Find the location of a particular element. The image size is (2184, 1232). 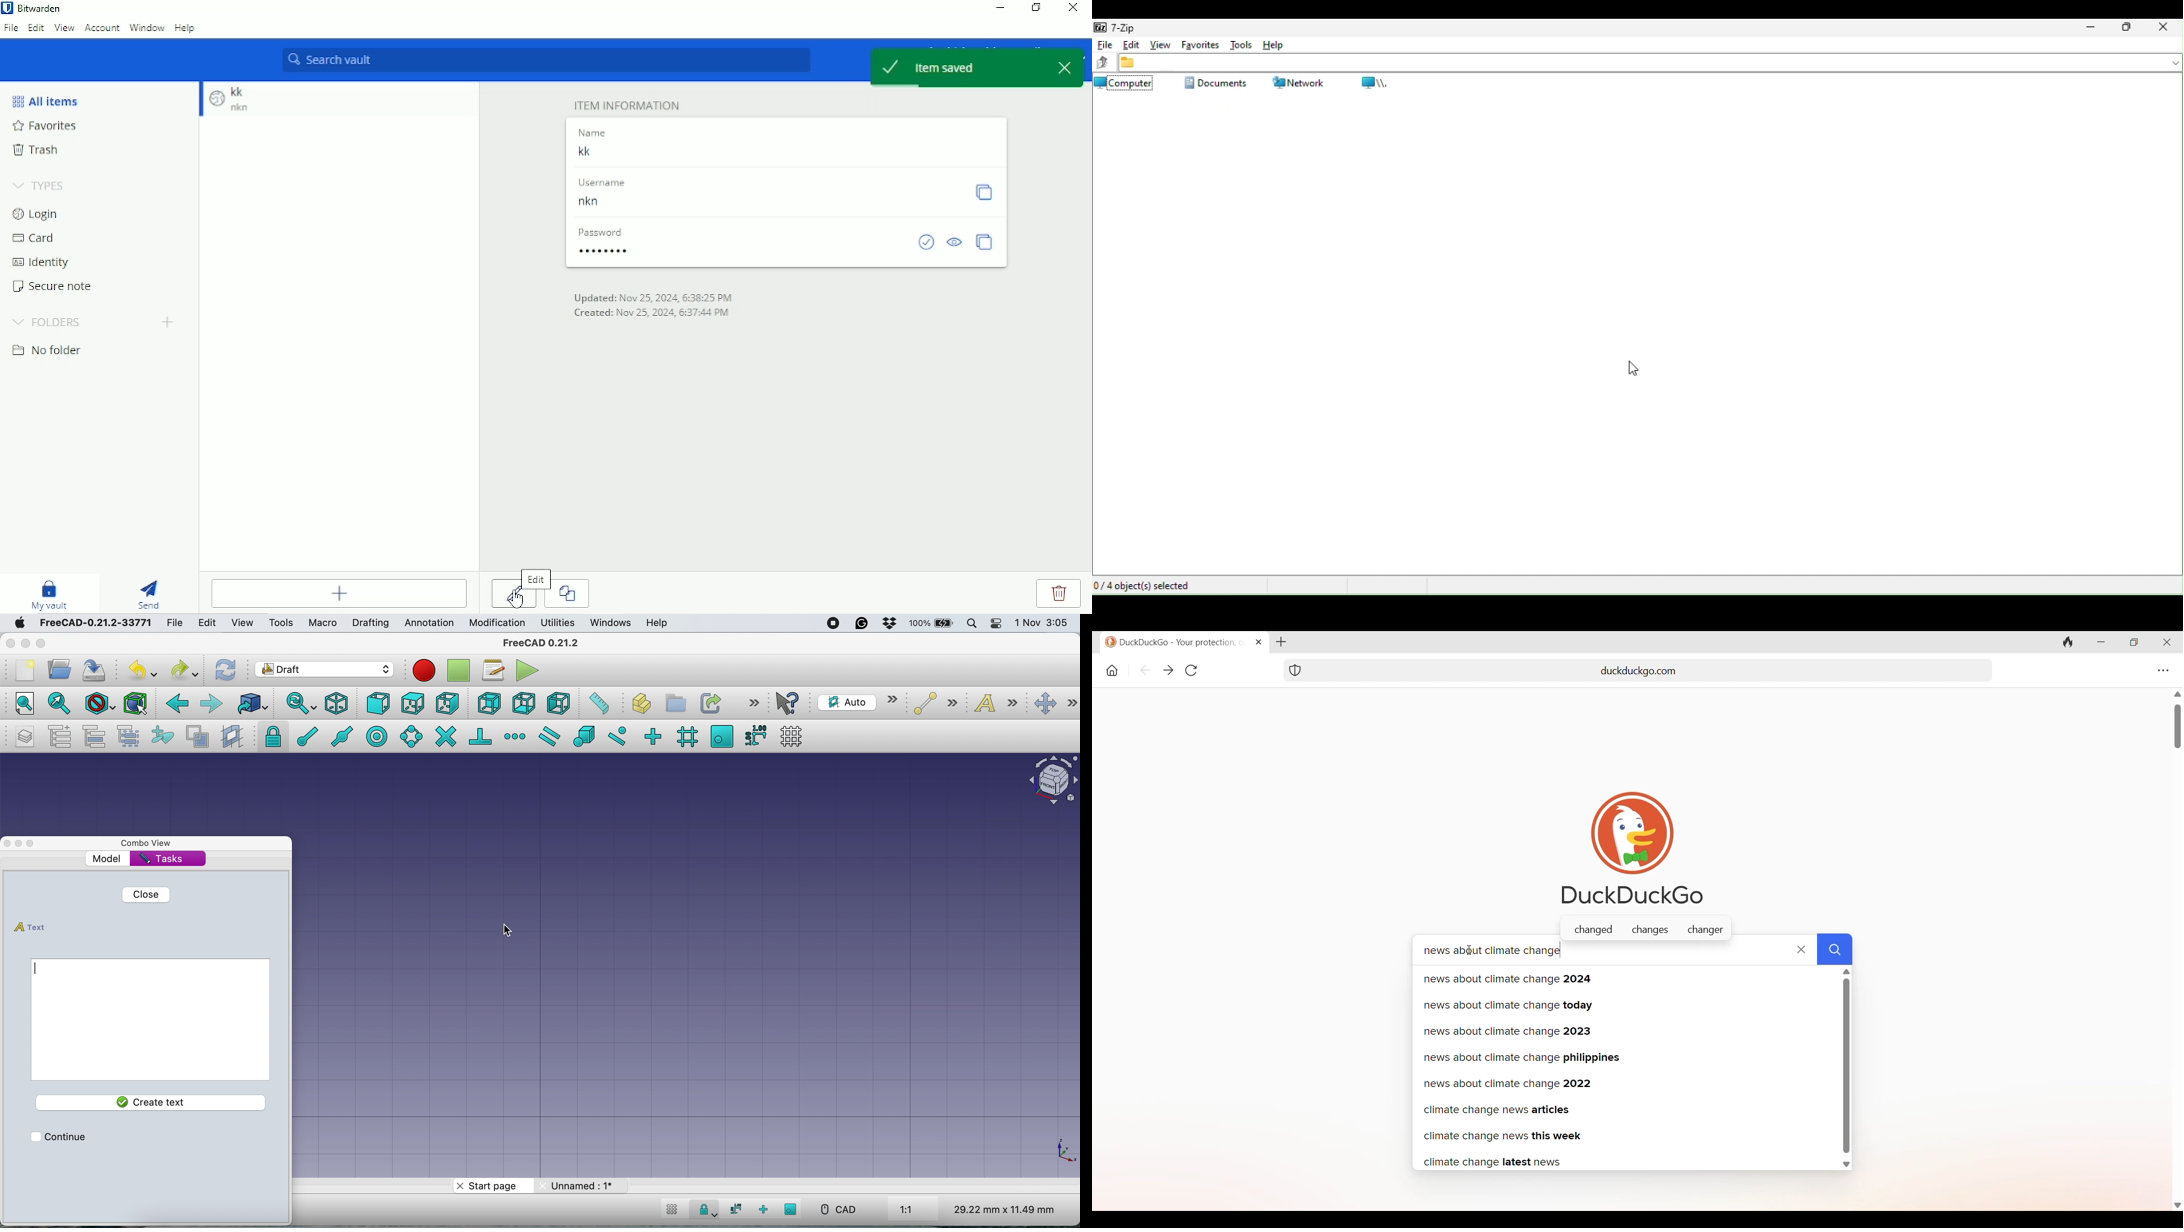

snap ortho is located at coordinates (766, 1209).